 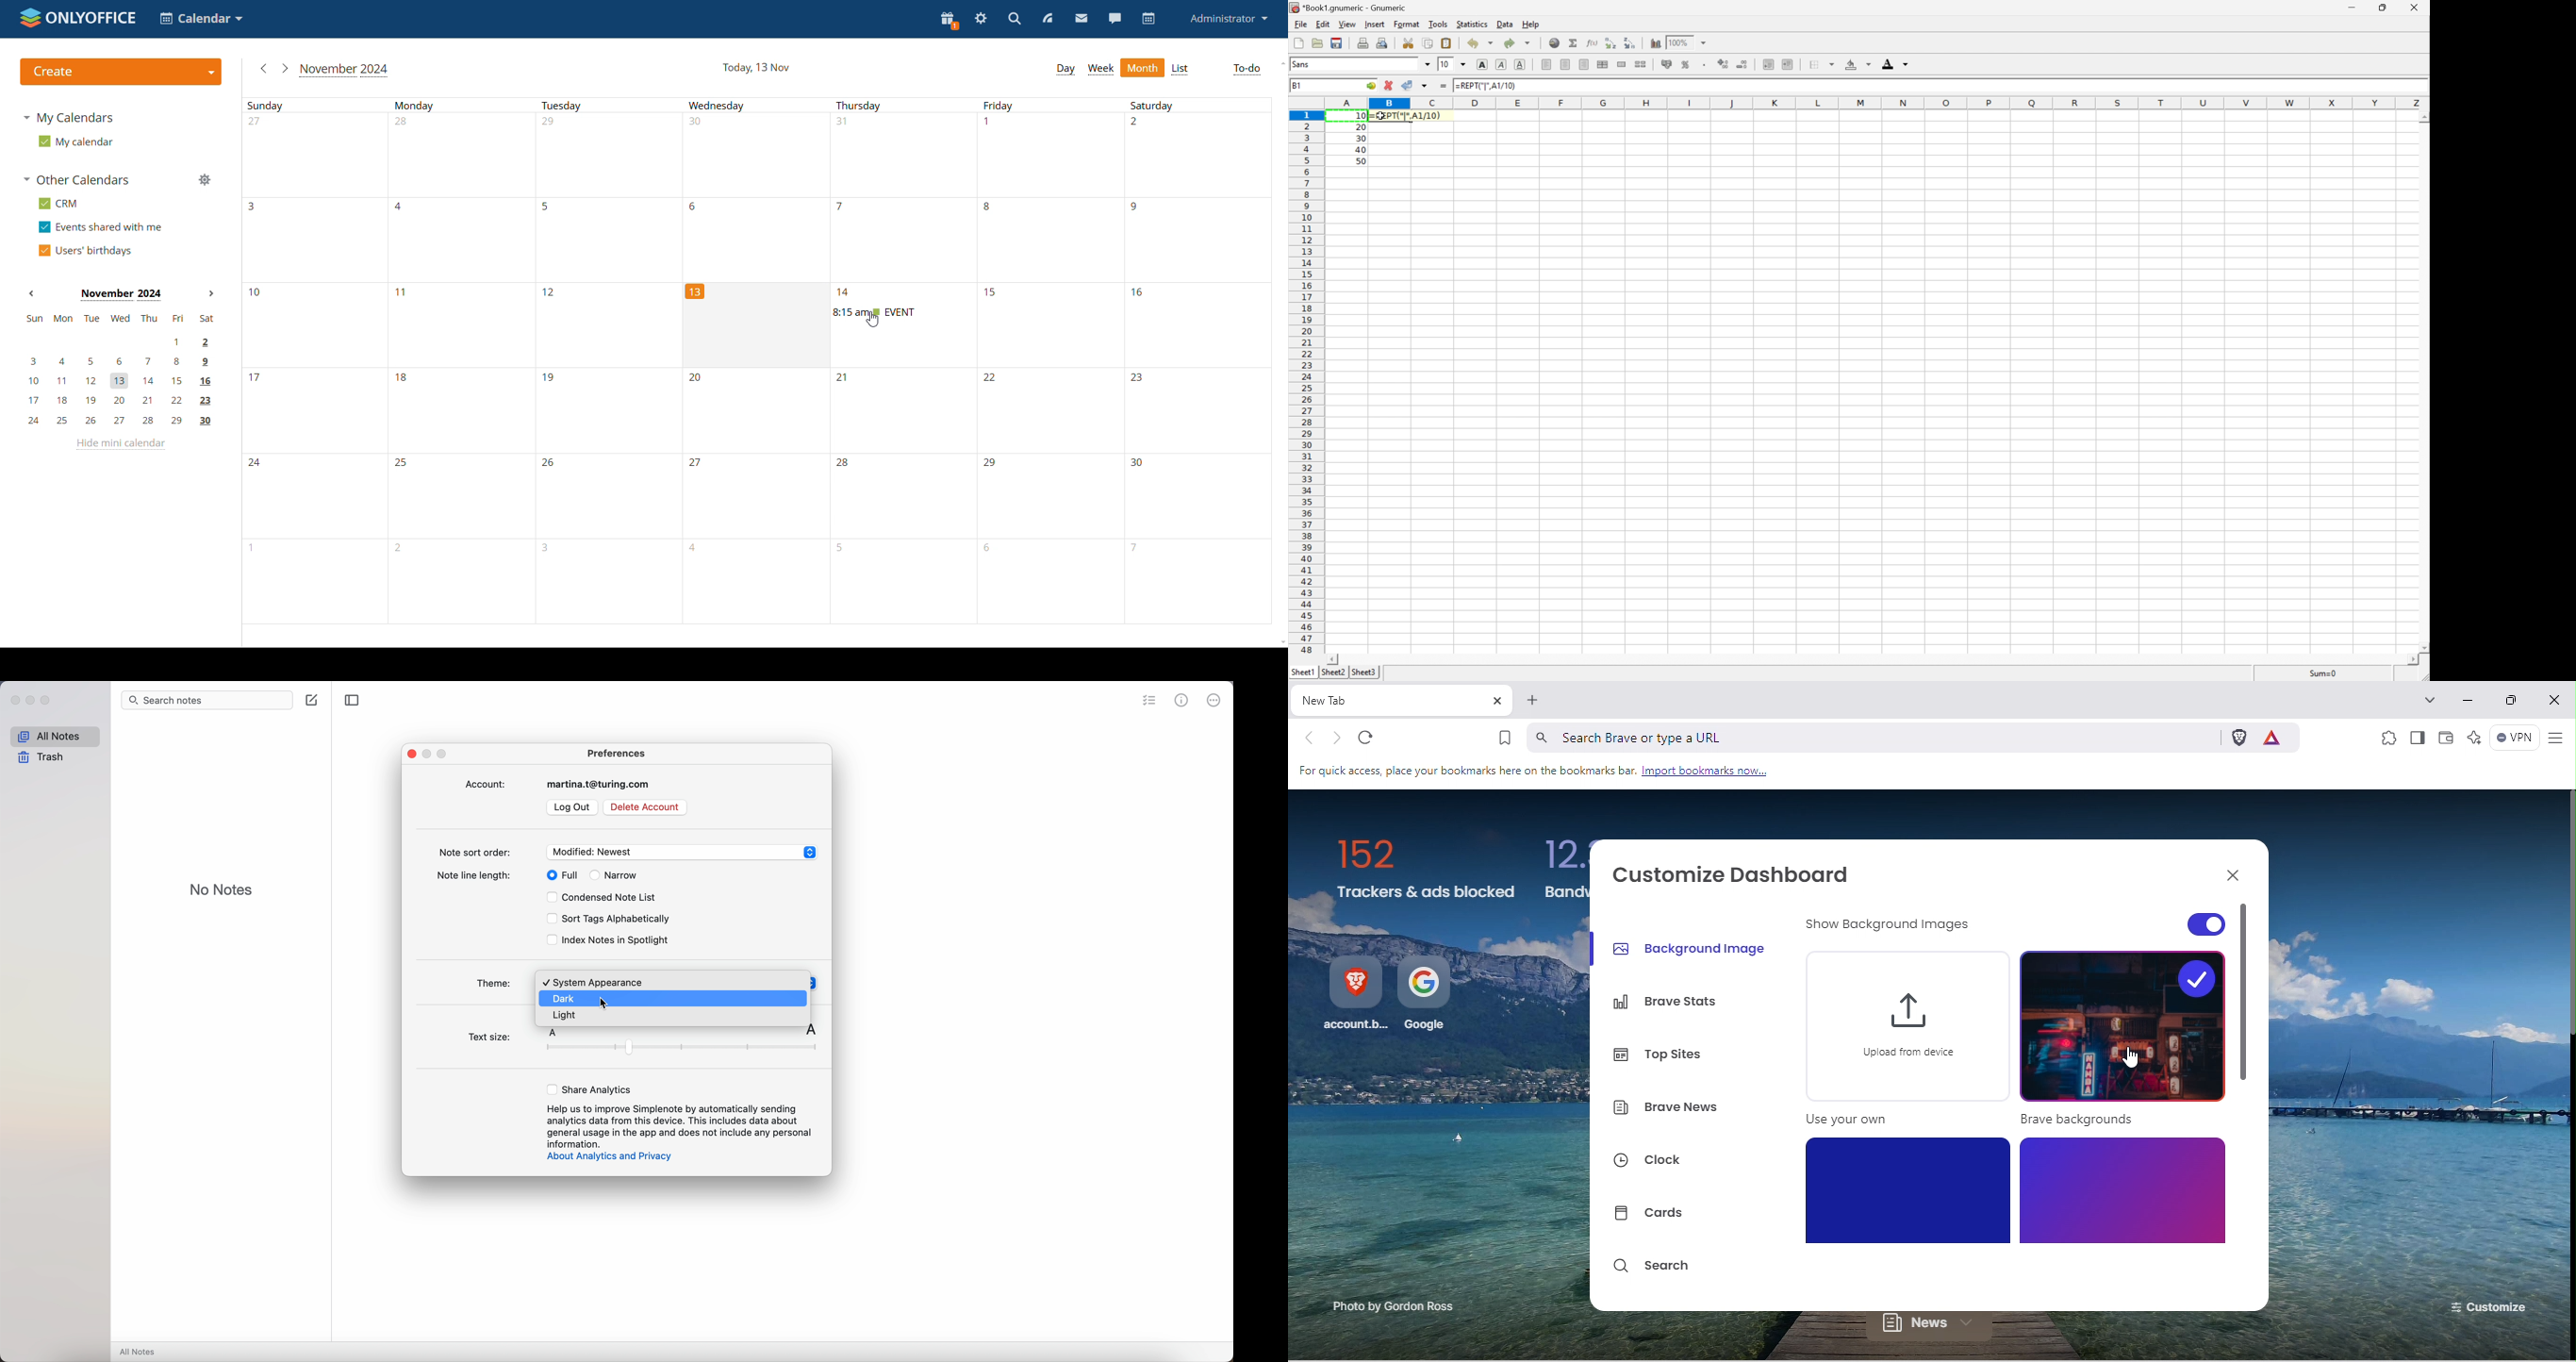 What do you see at coordinates (2417, 739) in the screenshot?
I see `Show sidebar` at bounding box center [2417, 739].